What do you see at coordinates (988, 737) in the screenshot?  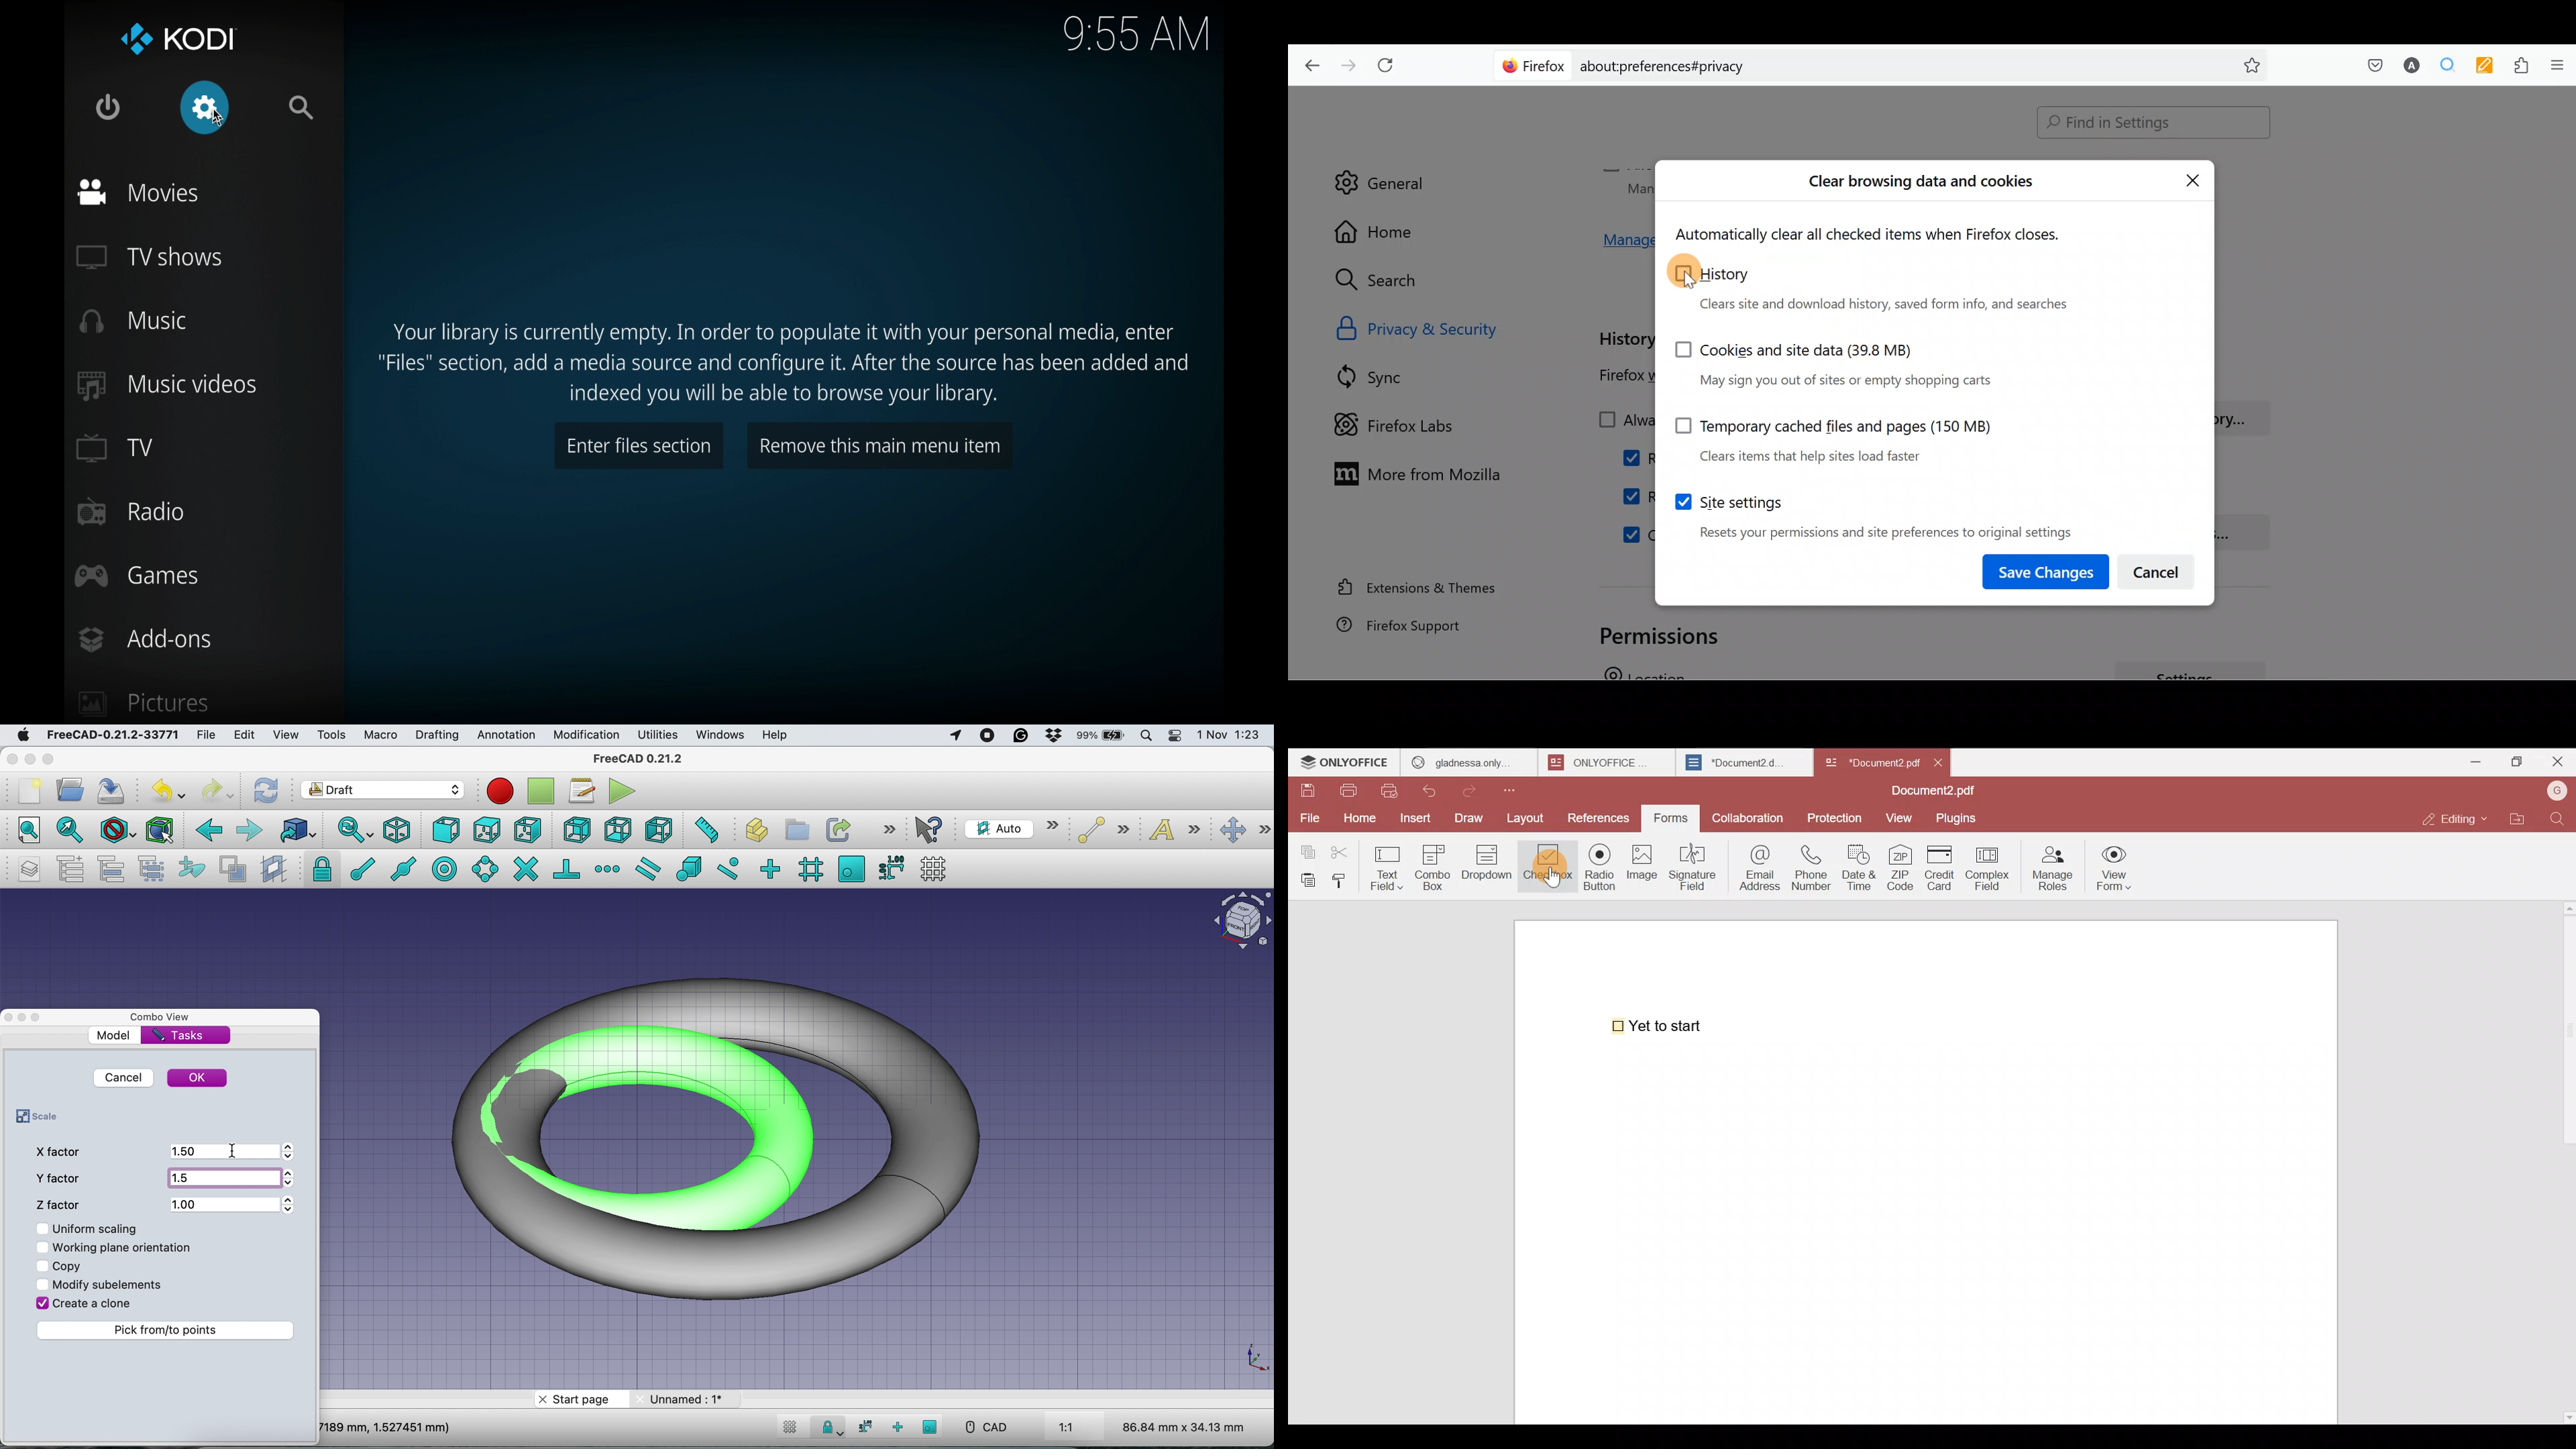 I see `screen recorder` at bounding box center [988, 737].